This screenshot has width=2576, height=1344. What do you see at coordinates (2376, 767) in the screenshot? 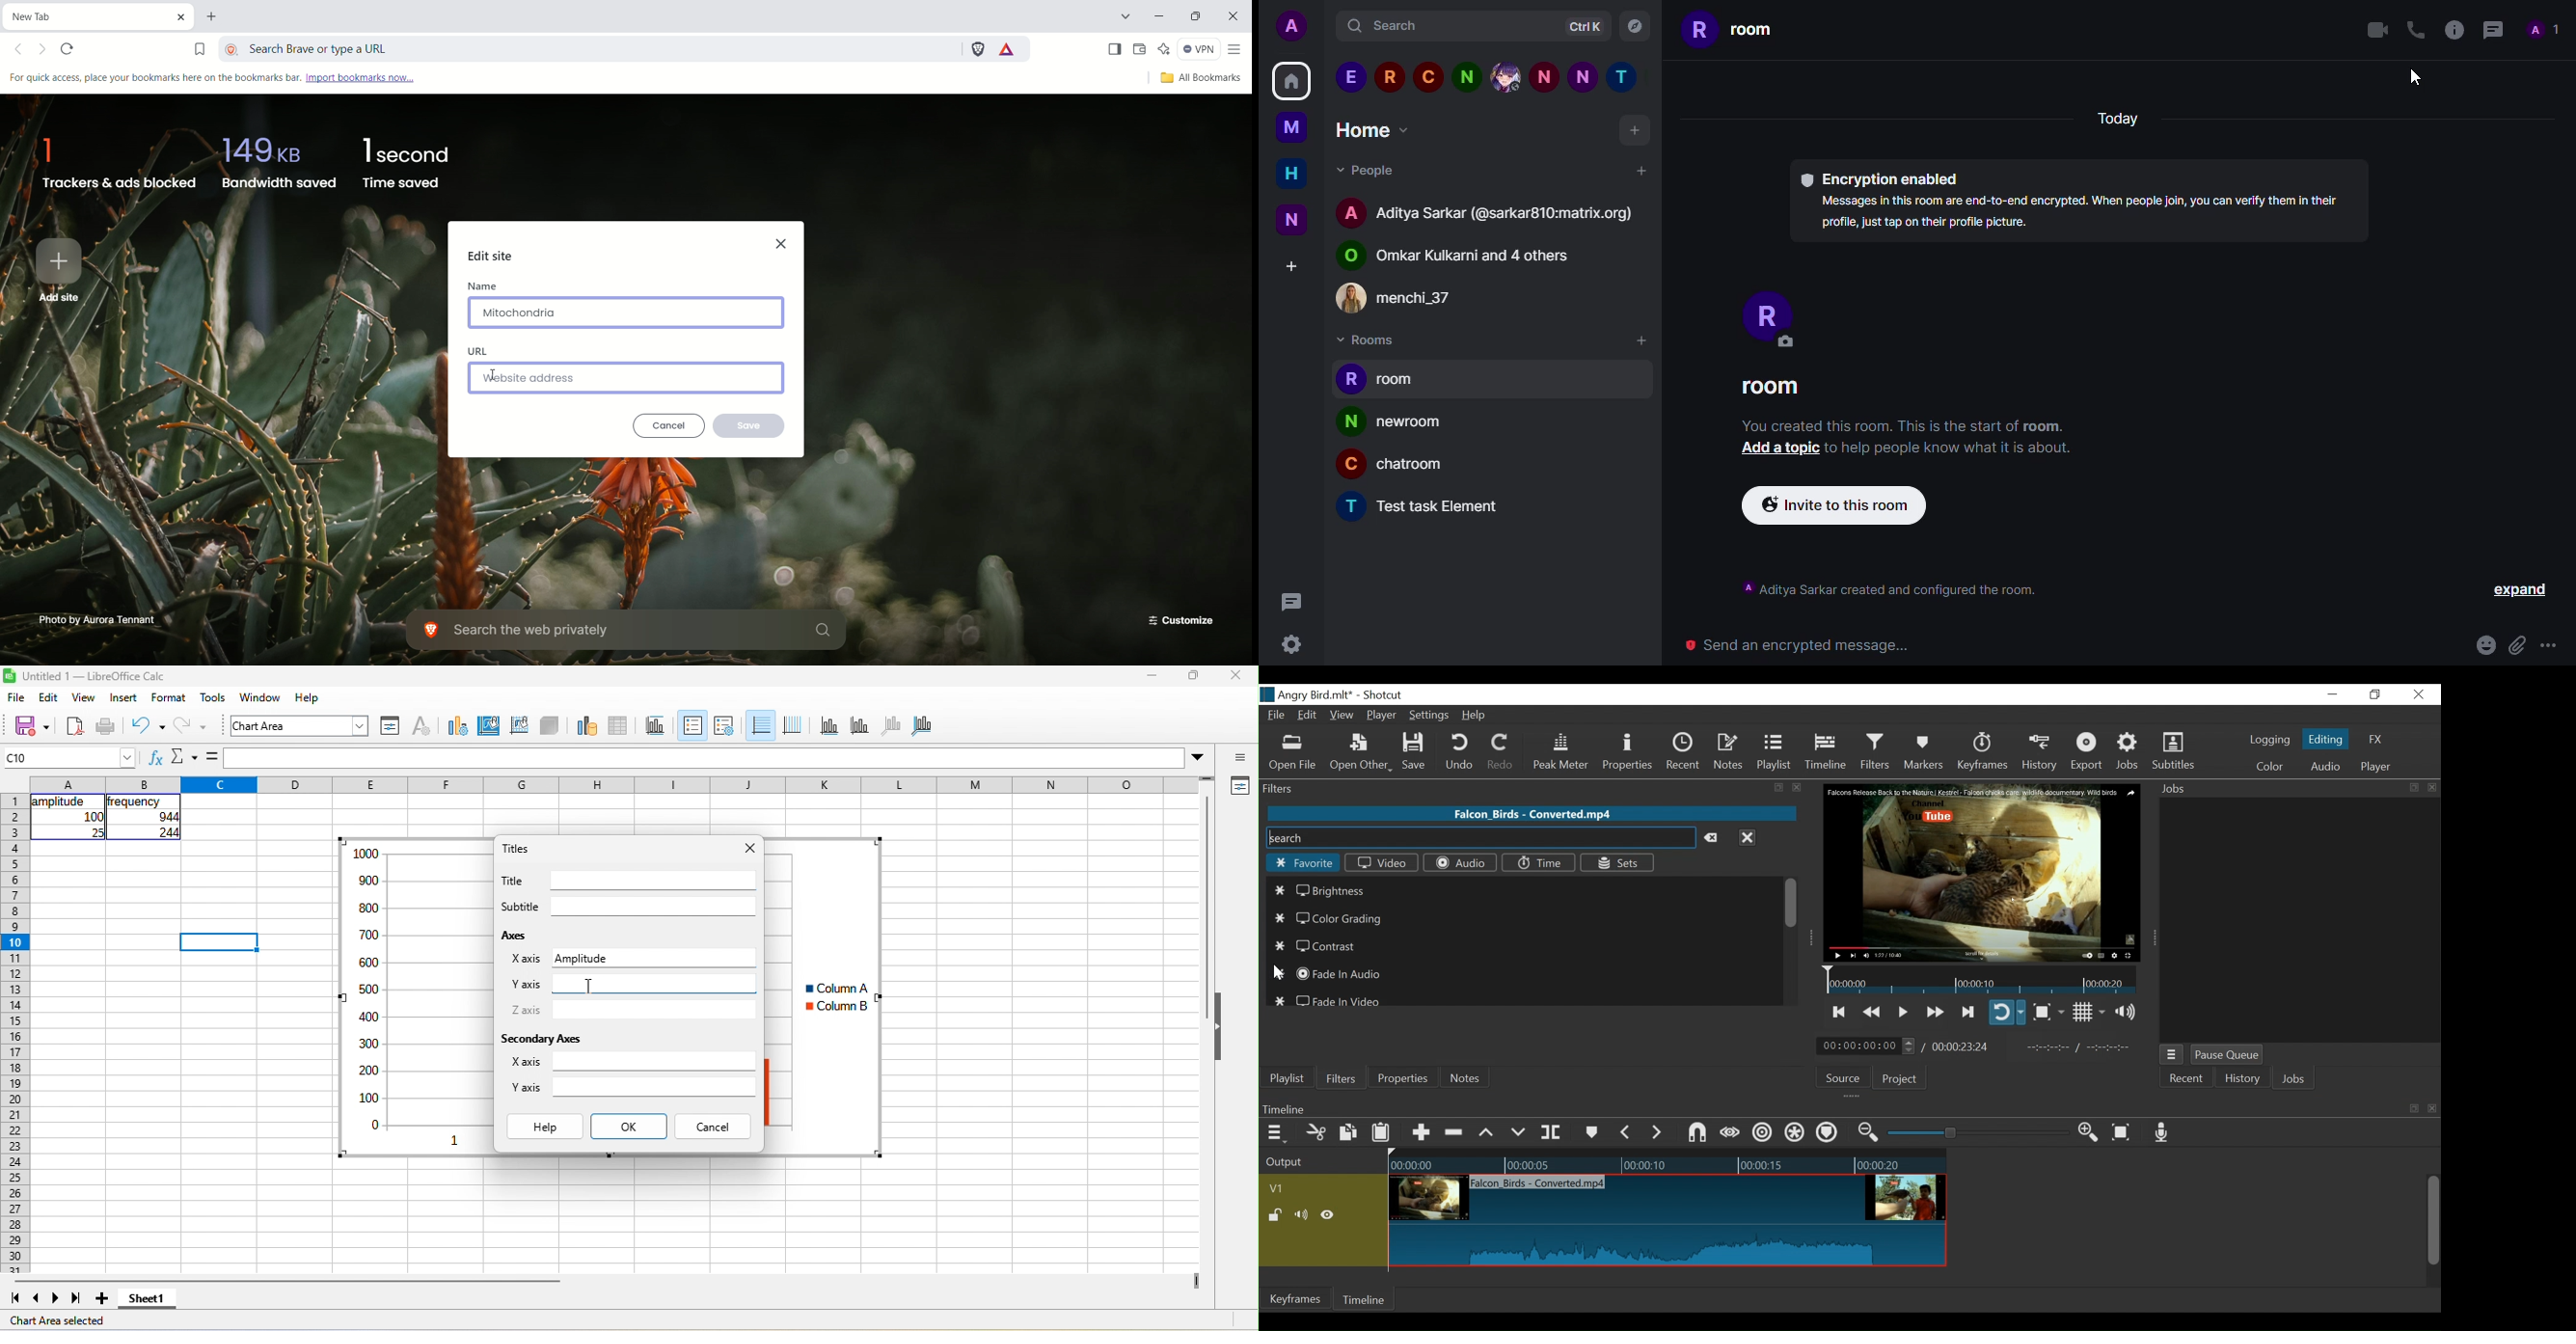
I see `Player` at bounding box center [2376, 767].